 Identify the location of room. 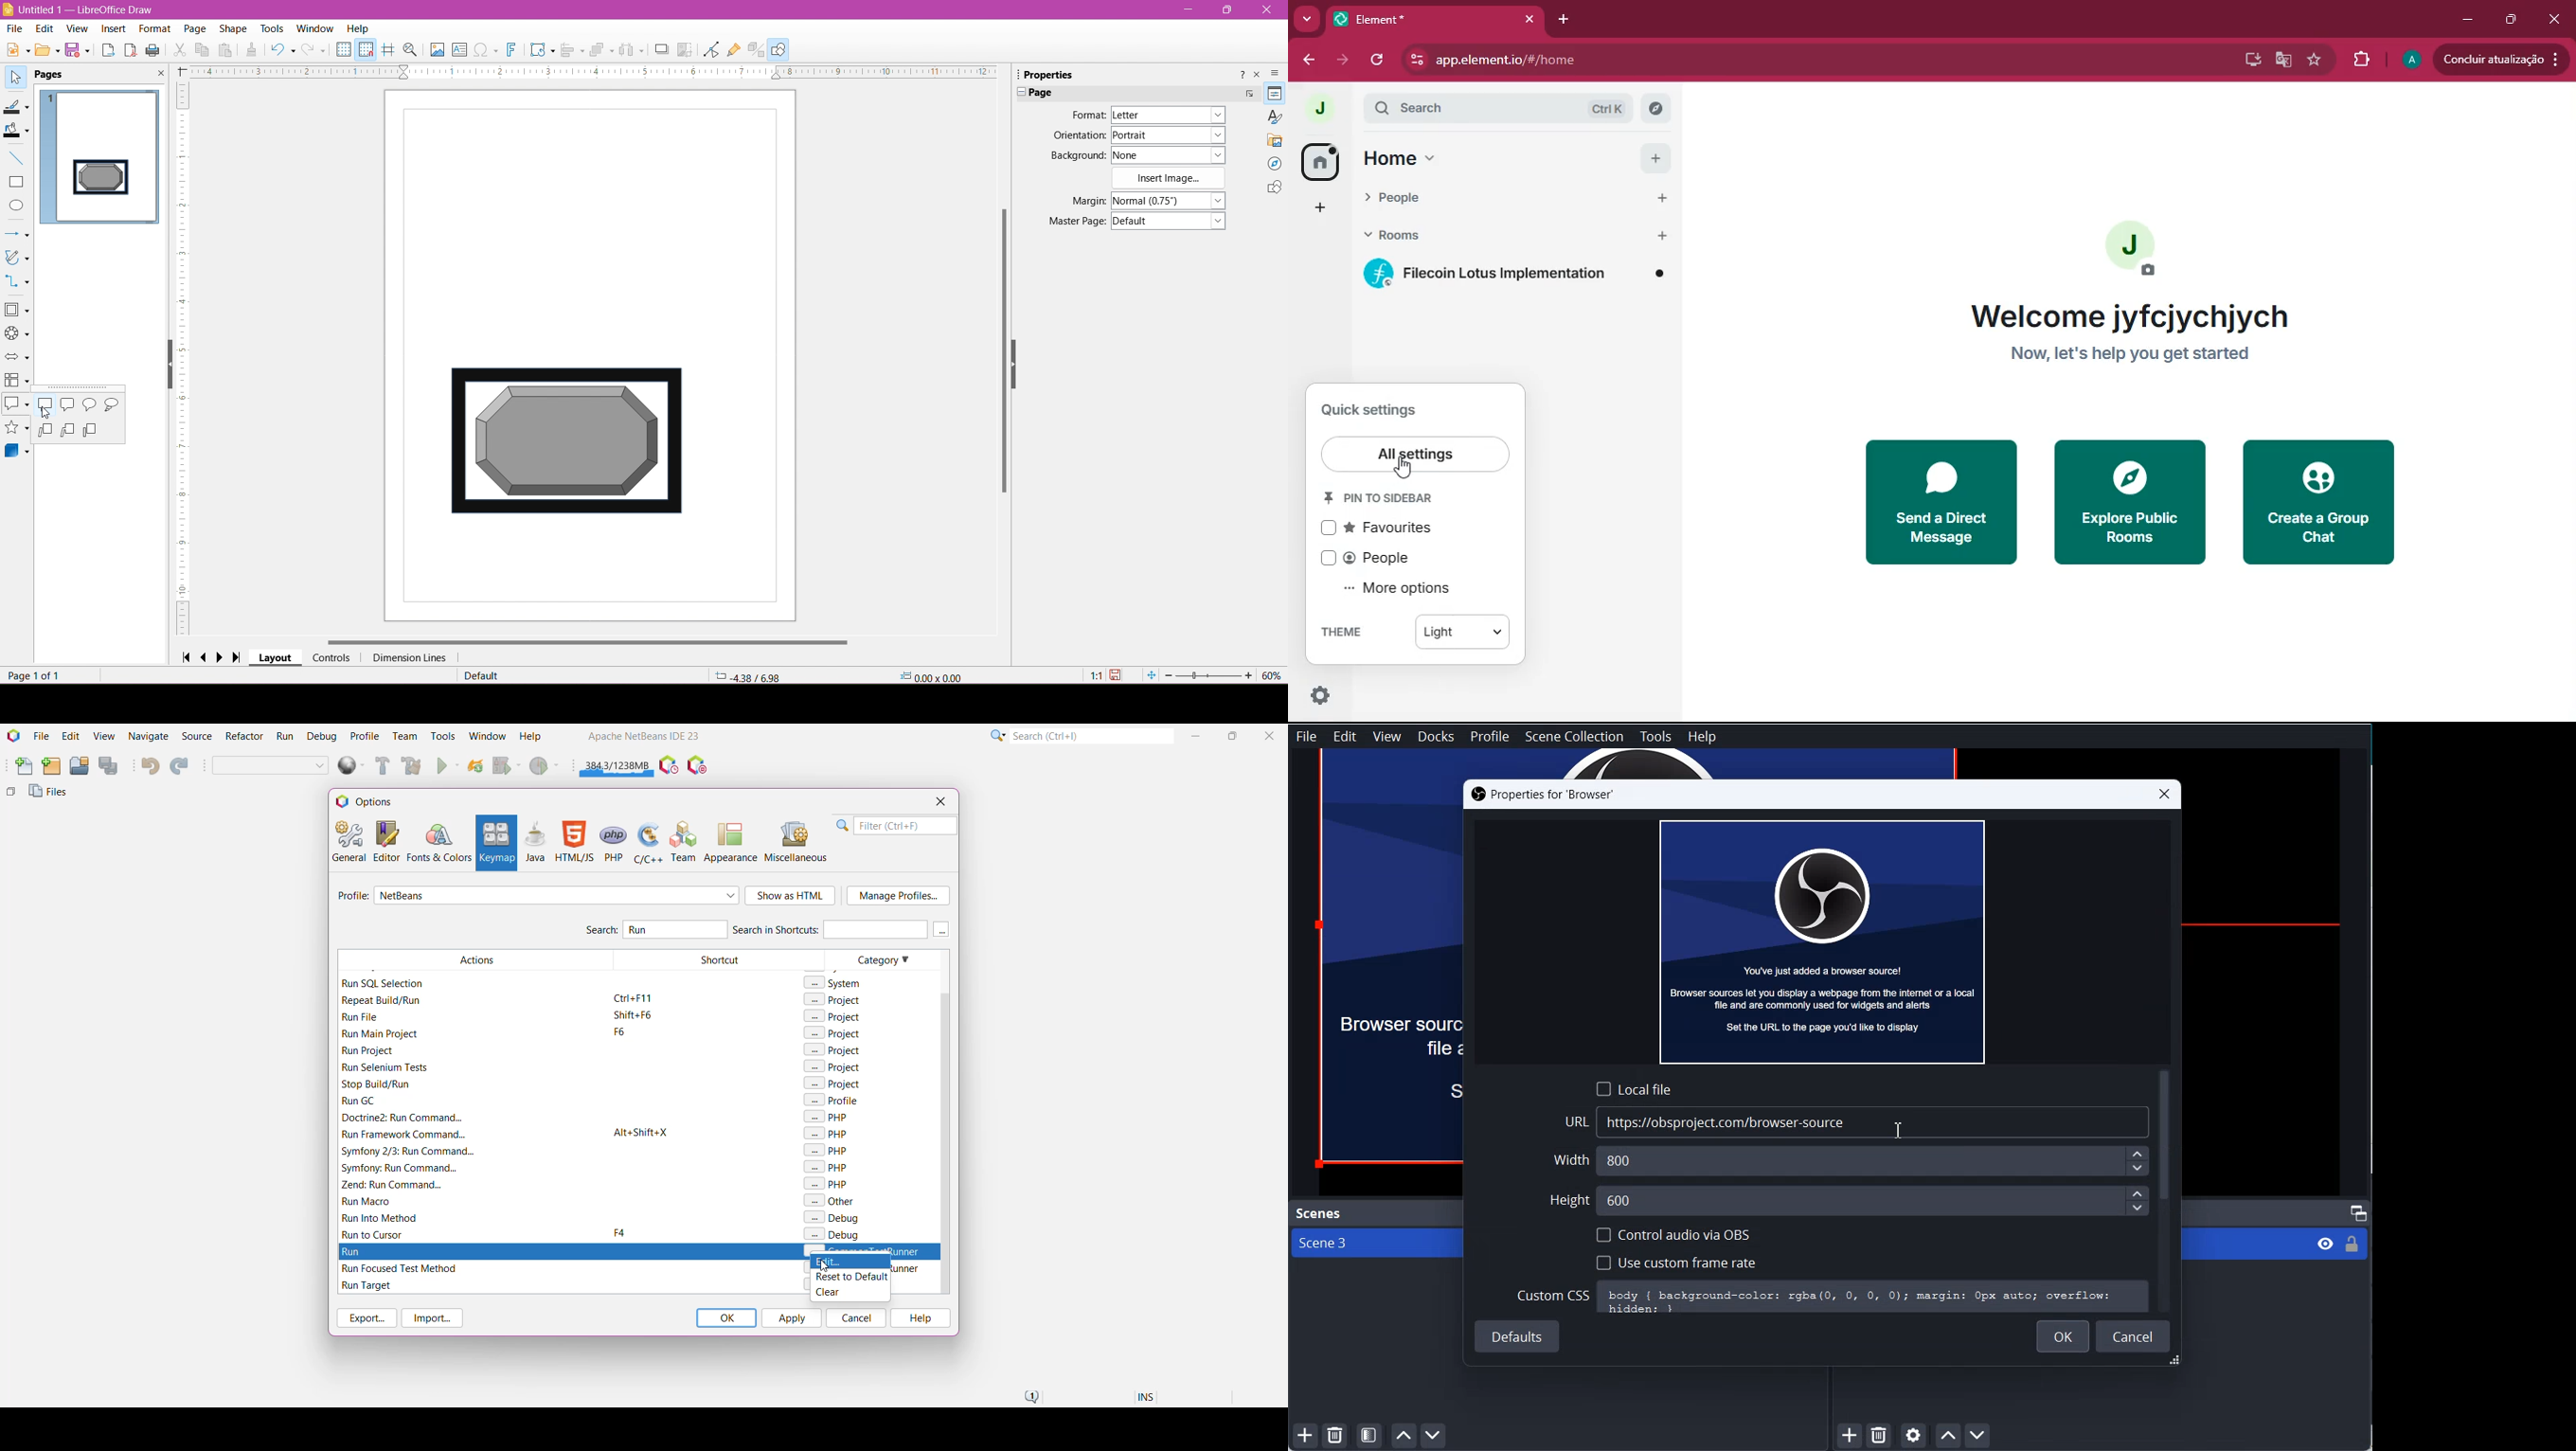
(1517, 273).